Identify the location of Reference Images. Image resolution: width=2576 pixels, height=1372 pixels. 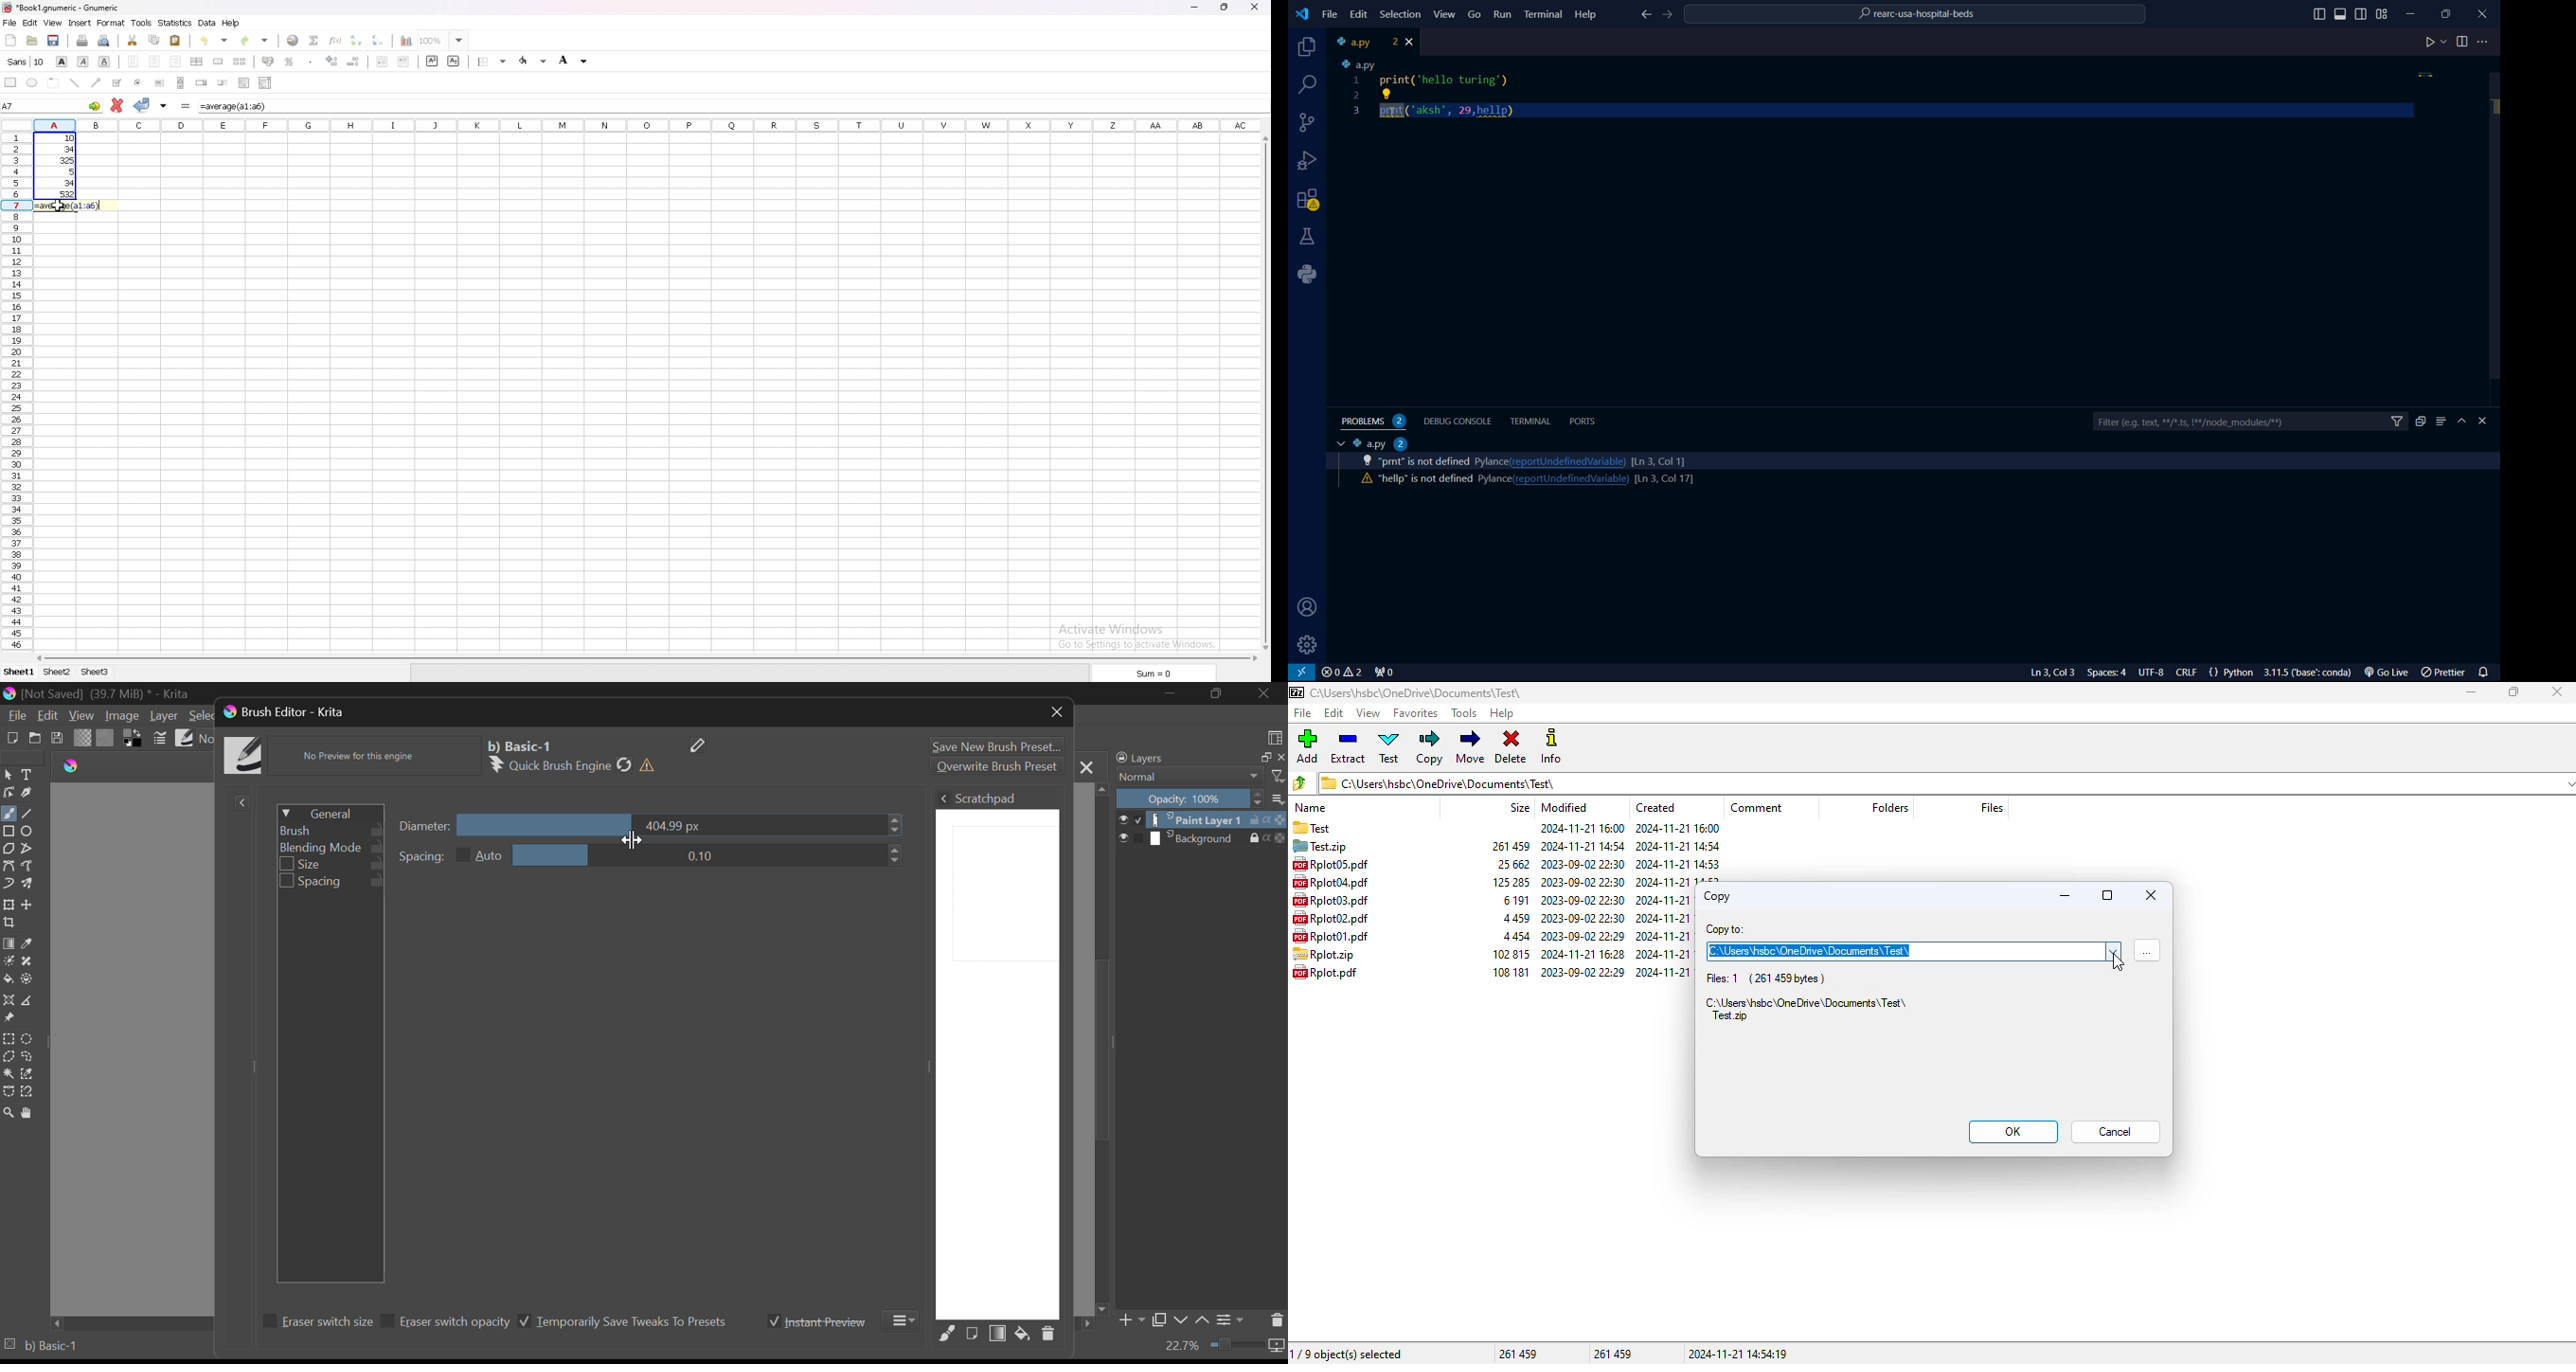
(9, 1019).